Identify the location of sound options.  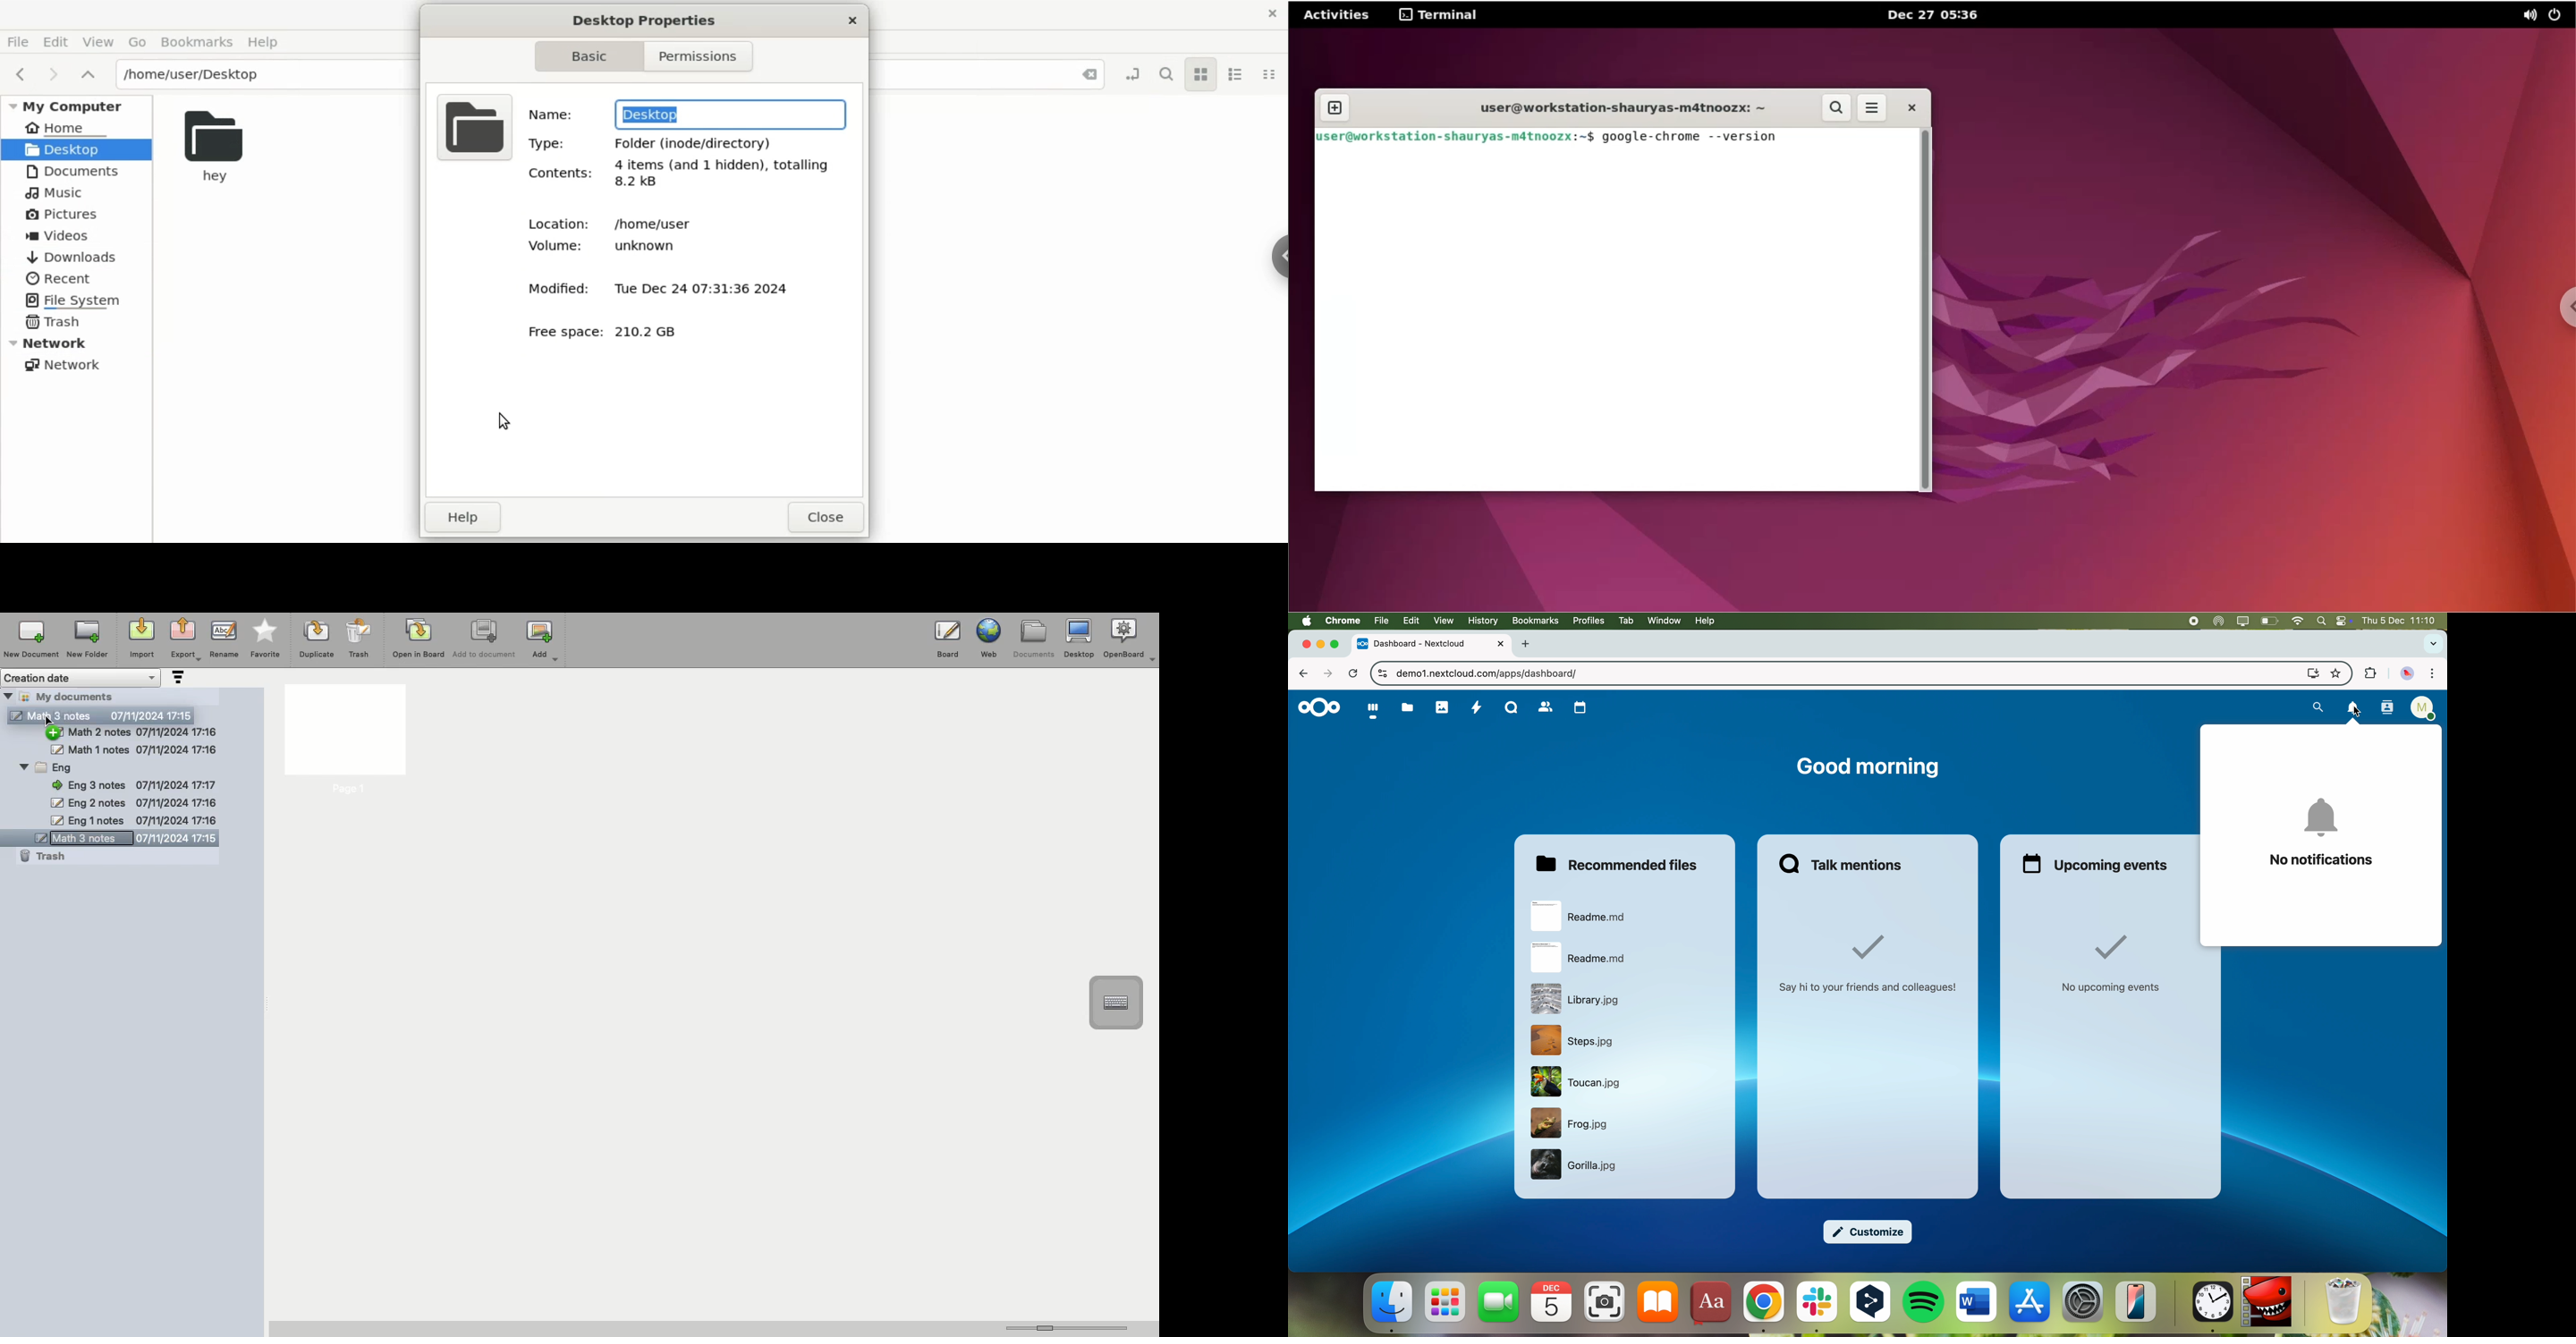
(2529, 16).